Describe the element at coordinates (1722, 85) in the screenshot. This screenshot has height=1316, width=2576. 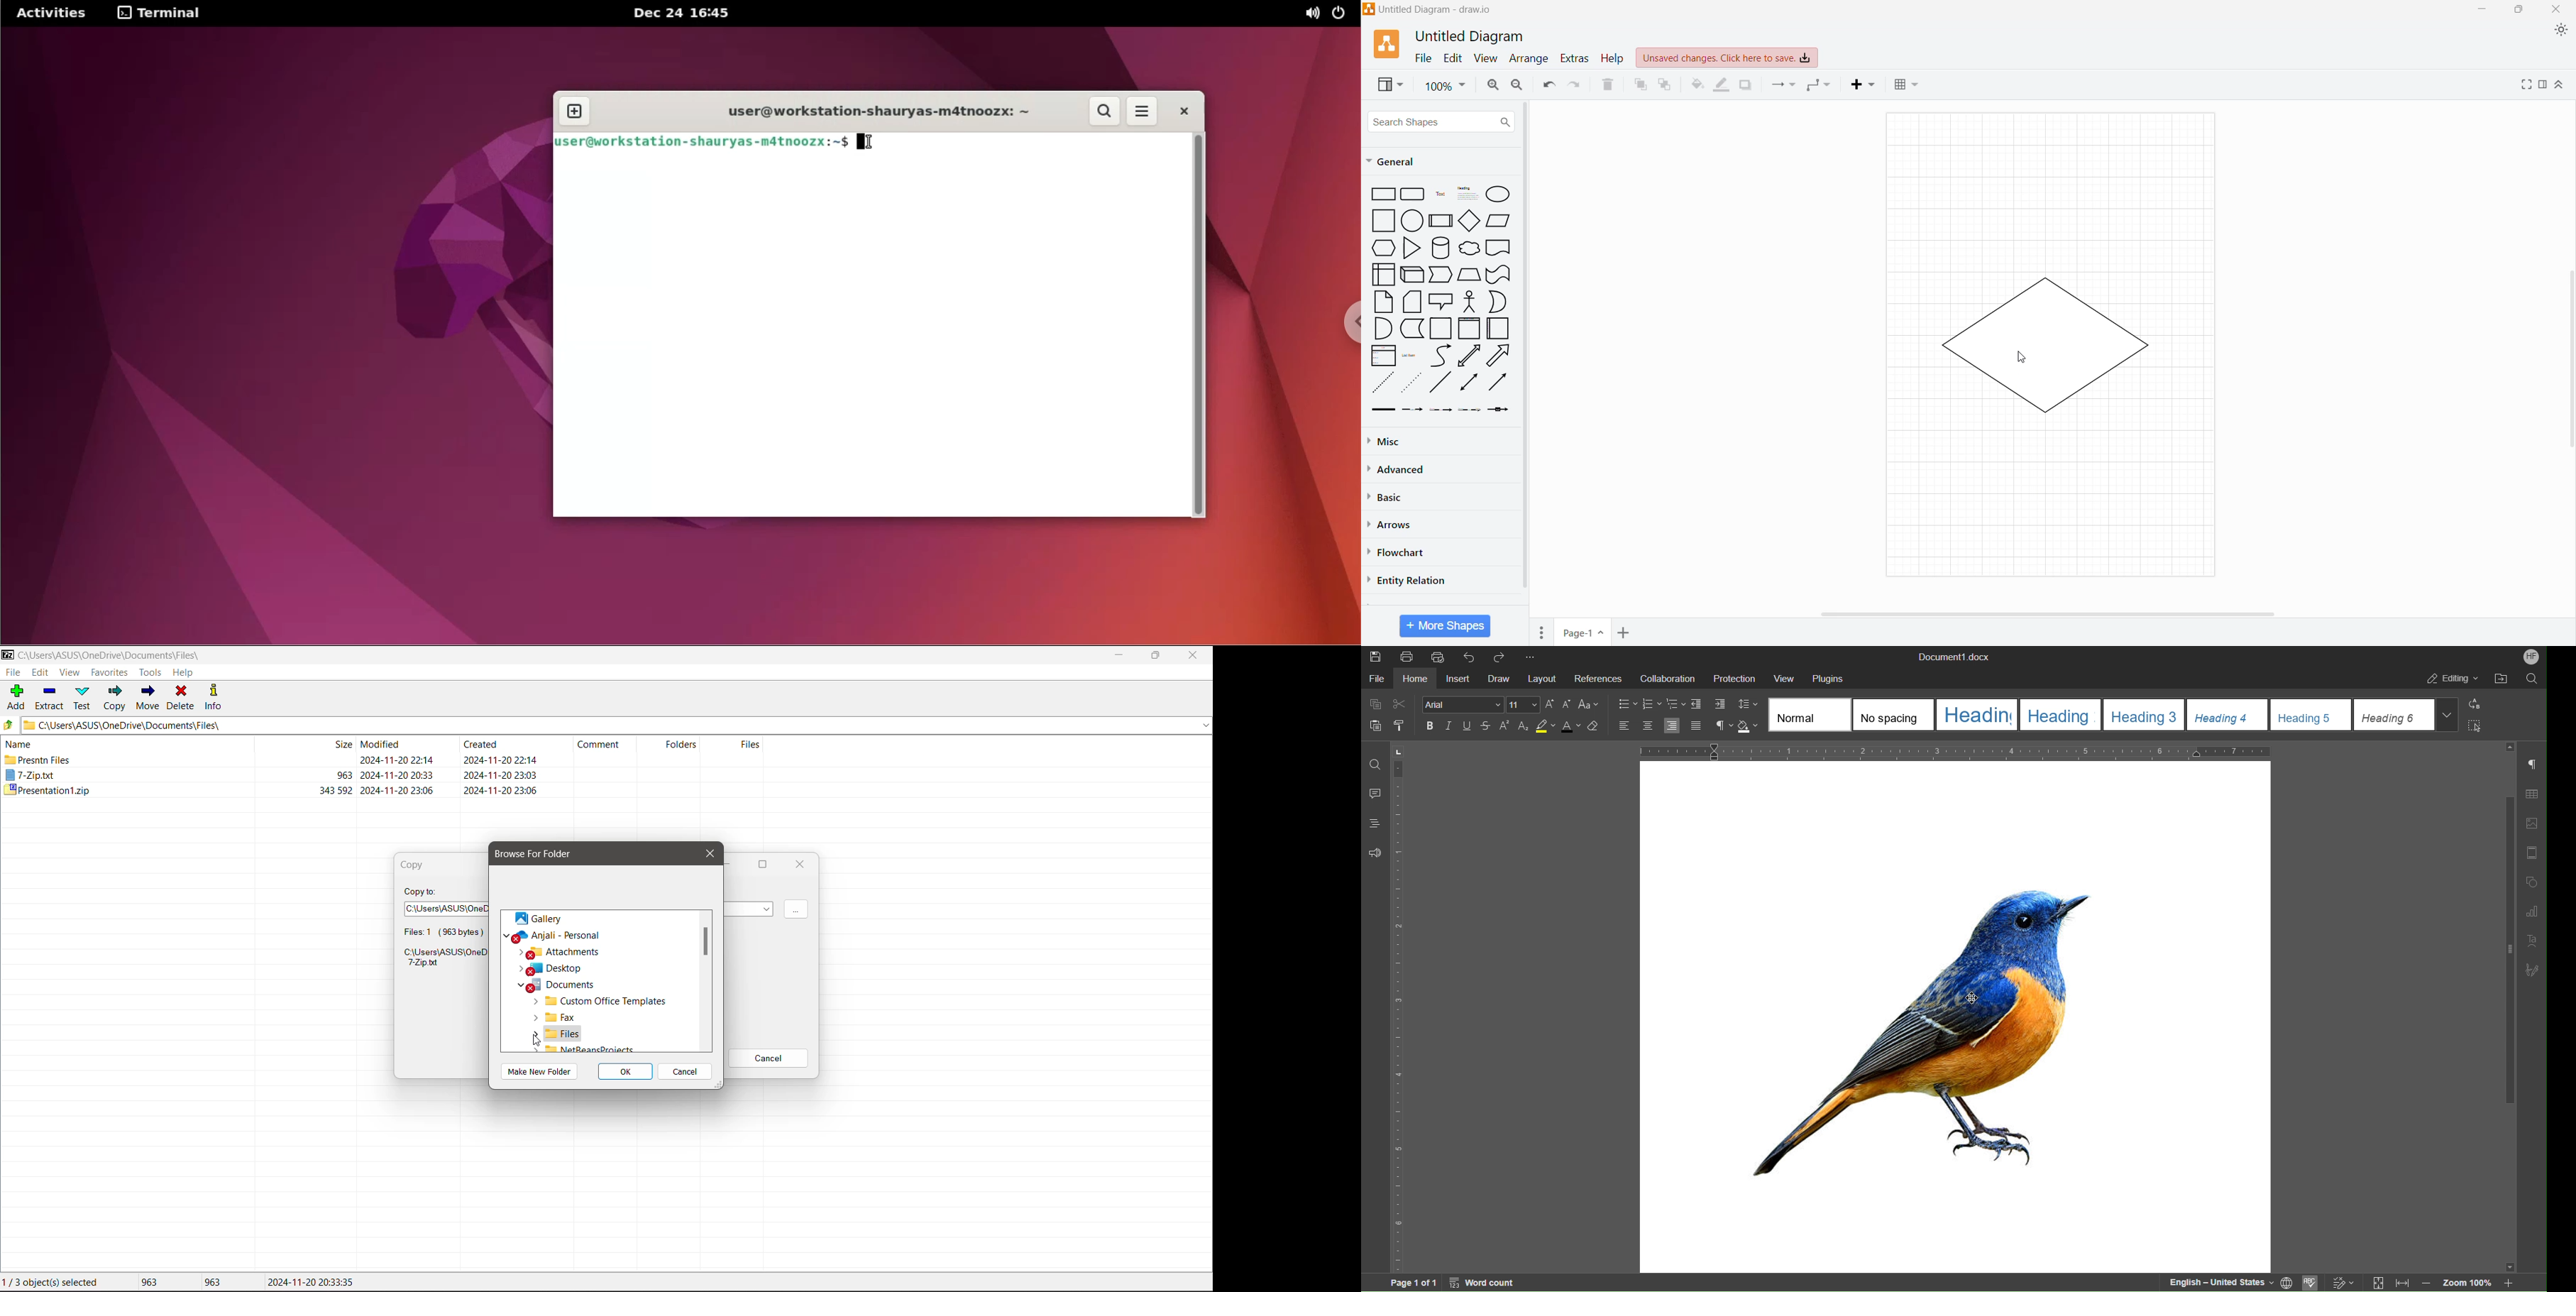
I see `Line Color` at that location.